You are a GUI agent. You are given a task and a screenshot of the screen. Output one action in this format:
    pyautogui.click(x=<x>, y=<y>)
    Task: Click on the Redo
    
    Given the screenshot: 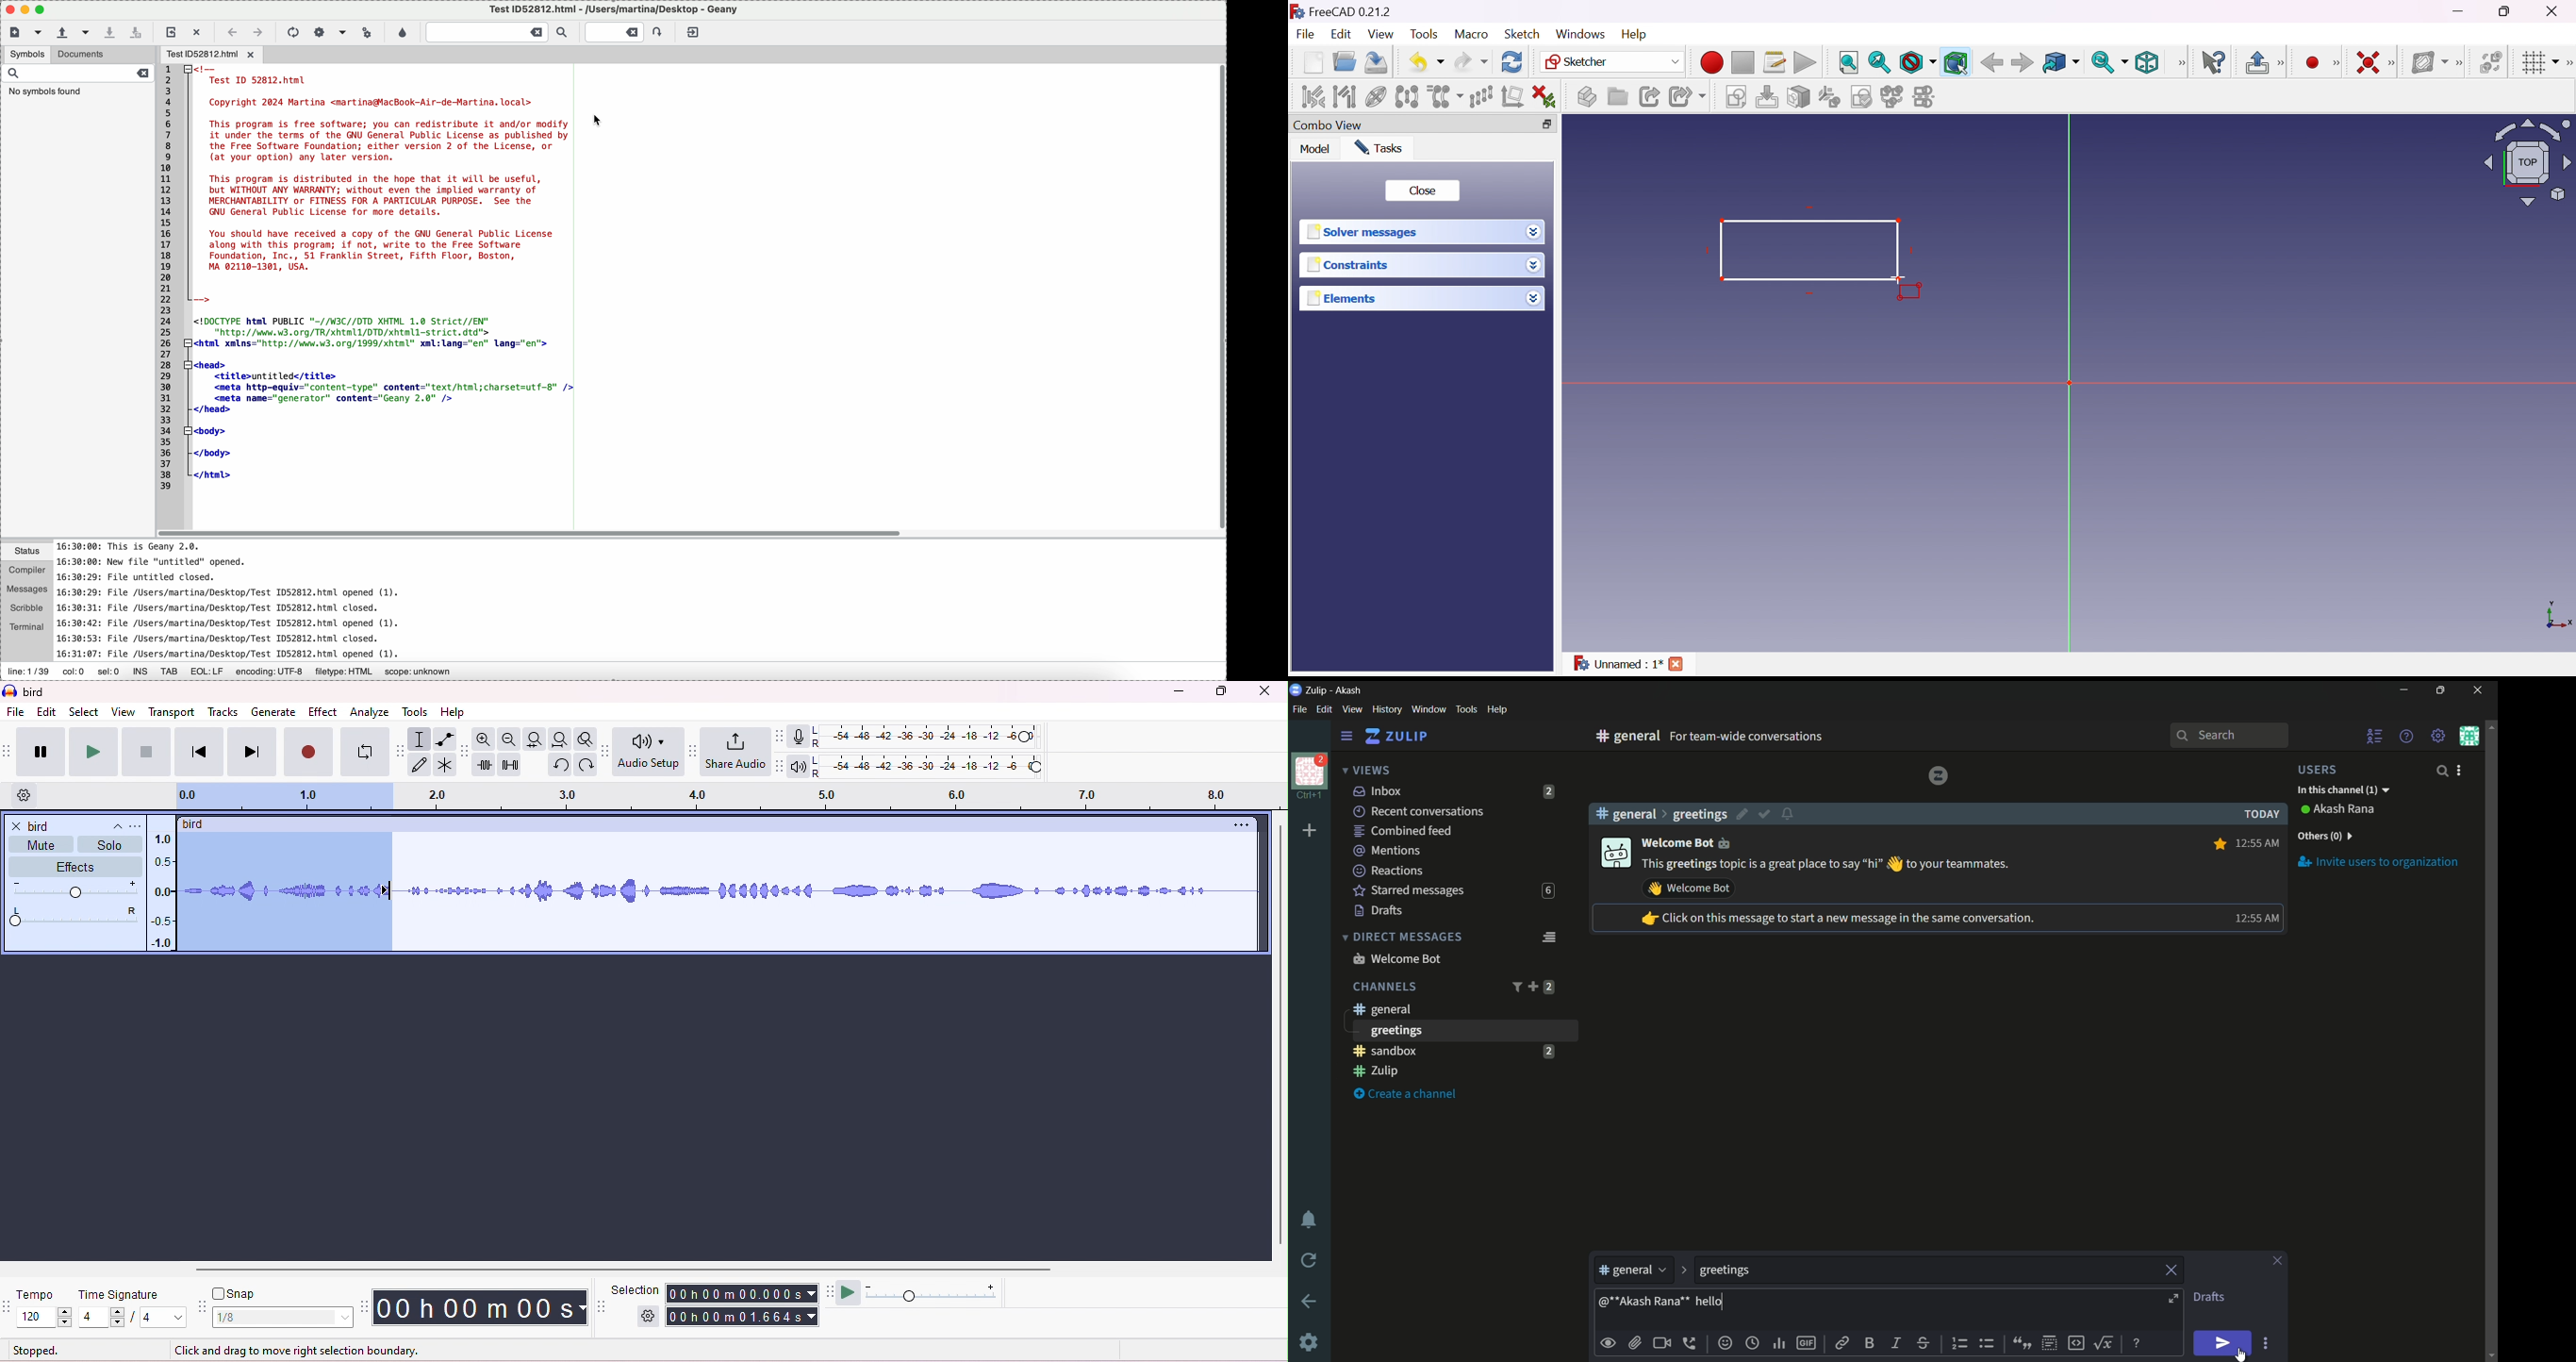 What is the action you would take?
    pyautogui.click(x=1472, y=63)
    